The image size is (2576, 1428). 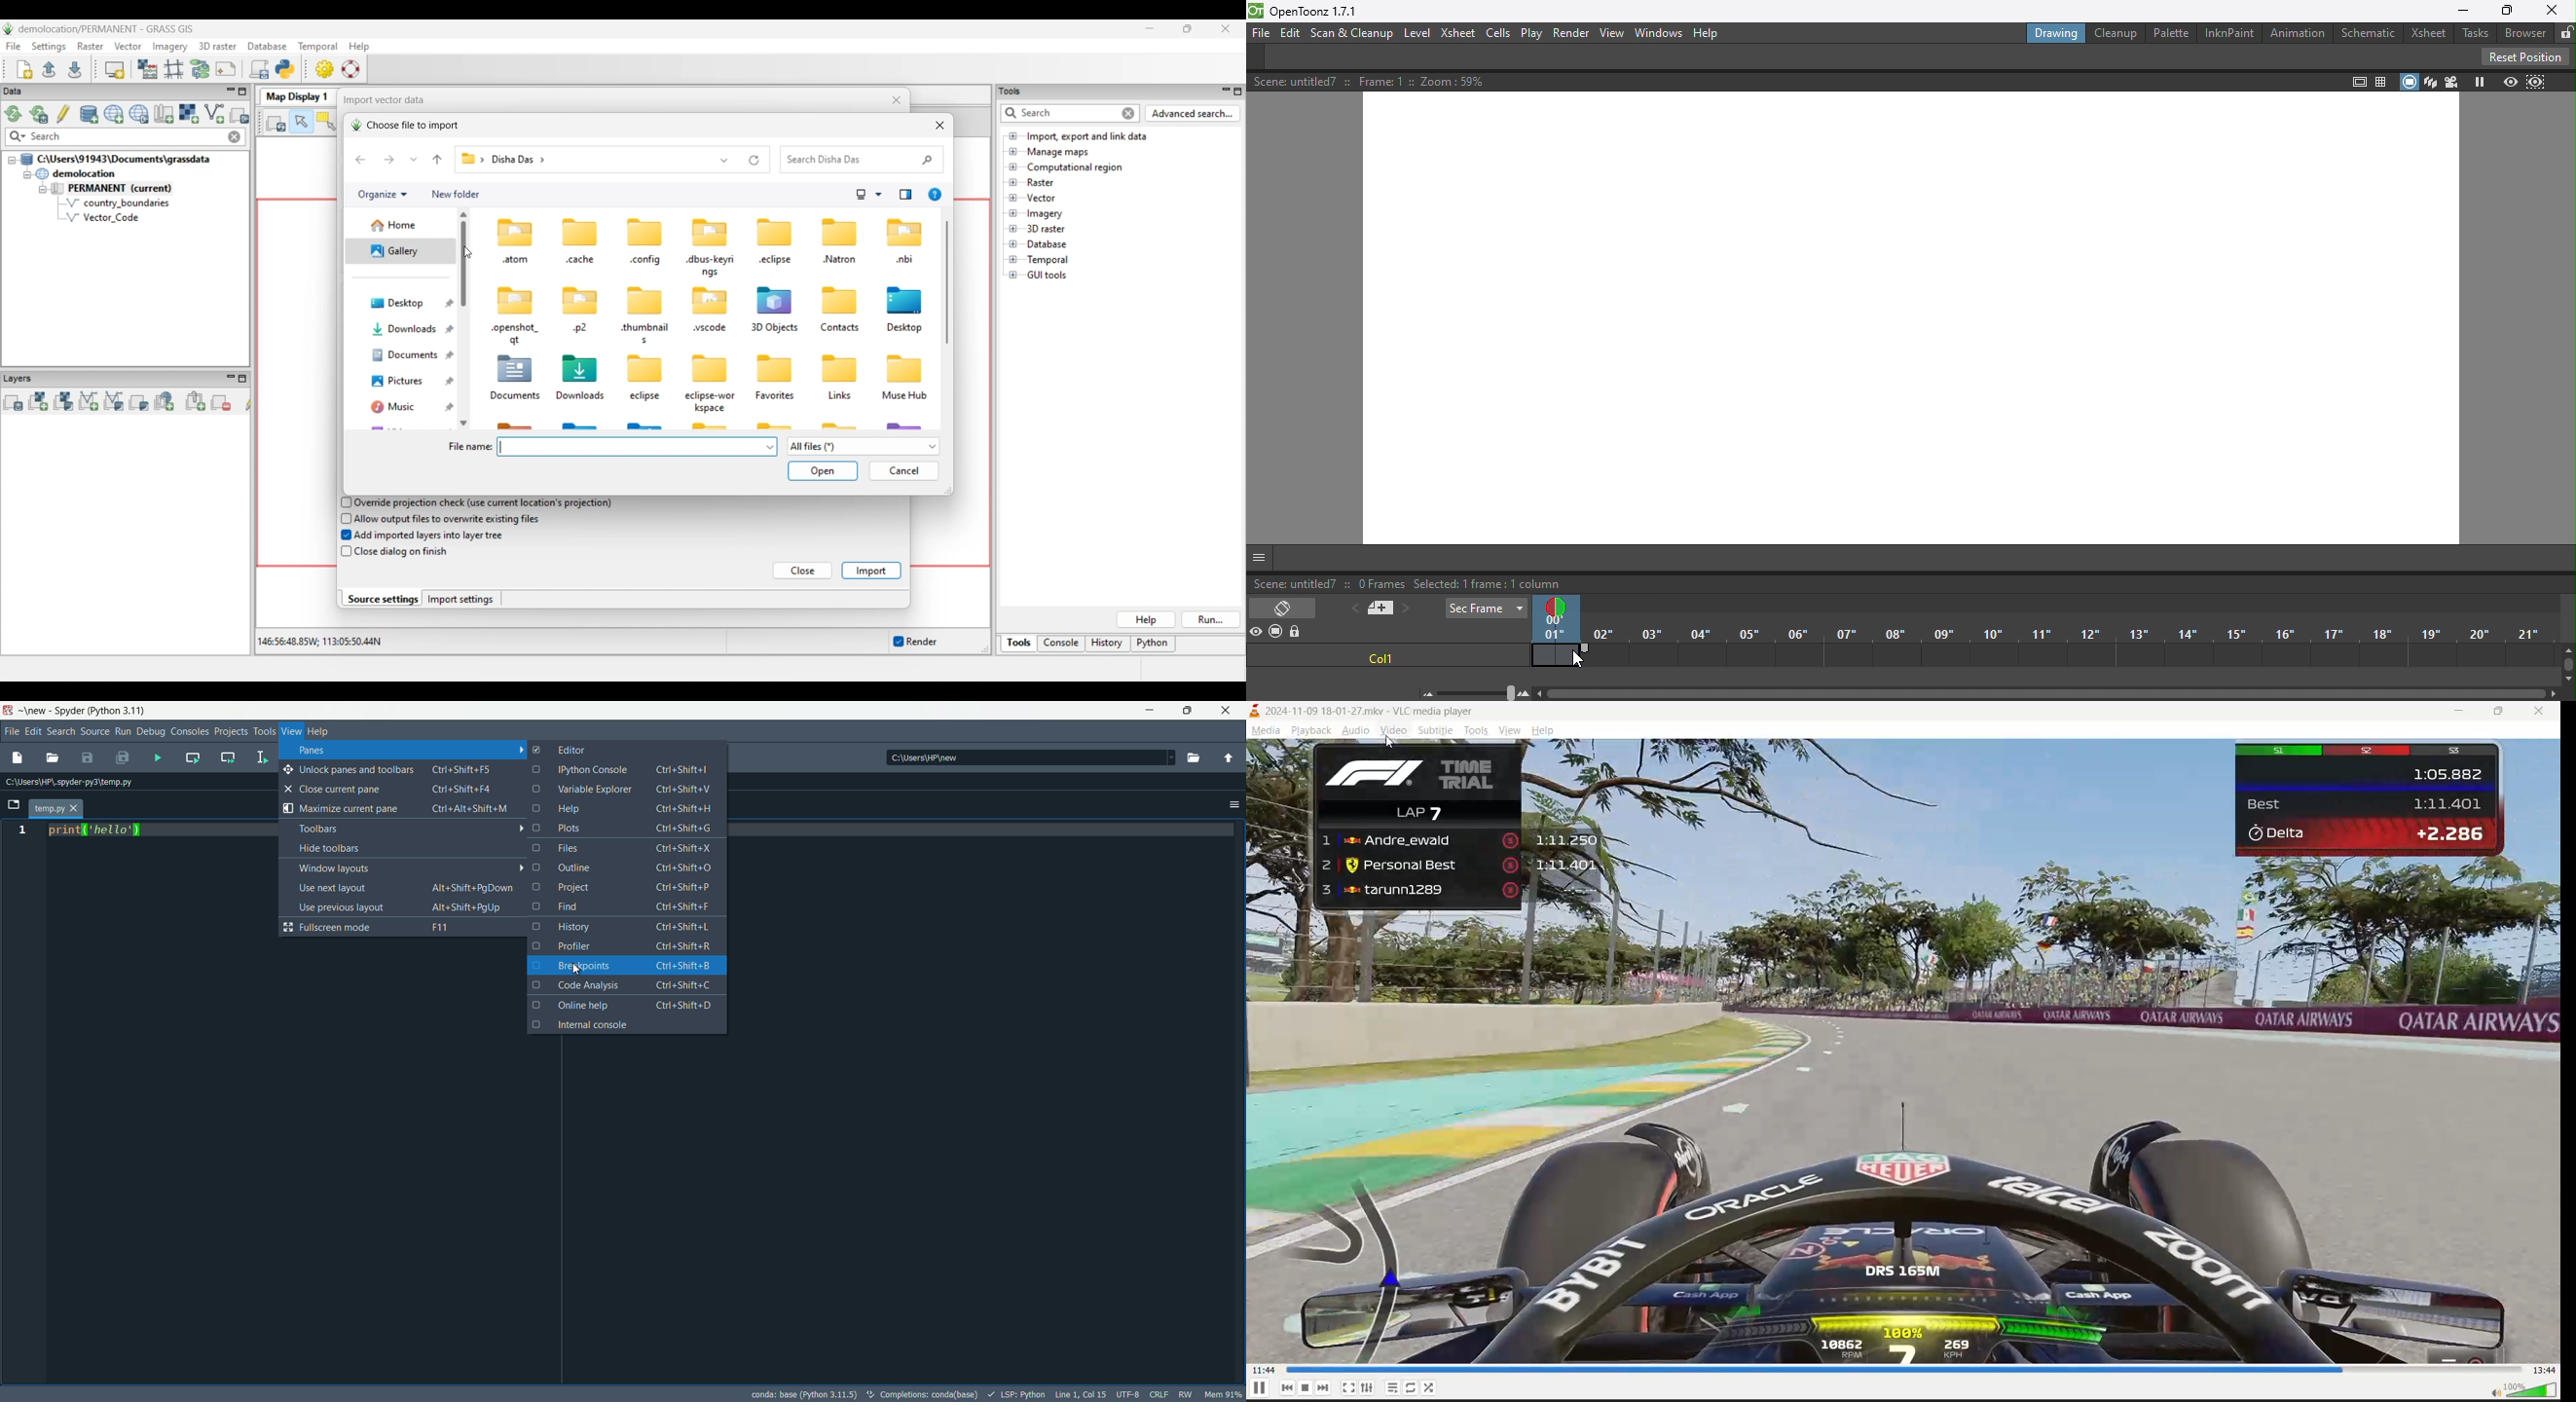 I want to click on pause, so click(x=1256, y=1390).